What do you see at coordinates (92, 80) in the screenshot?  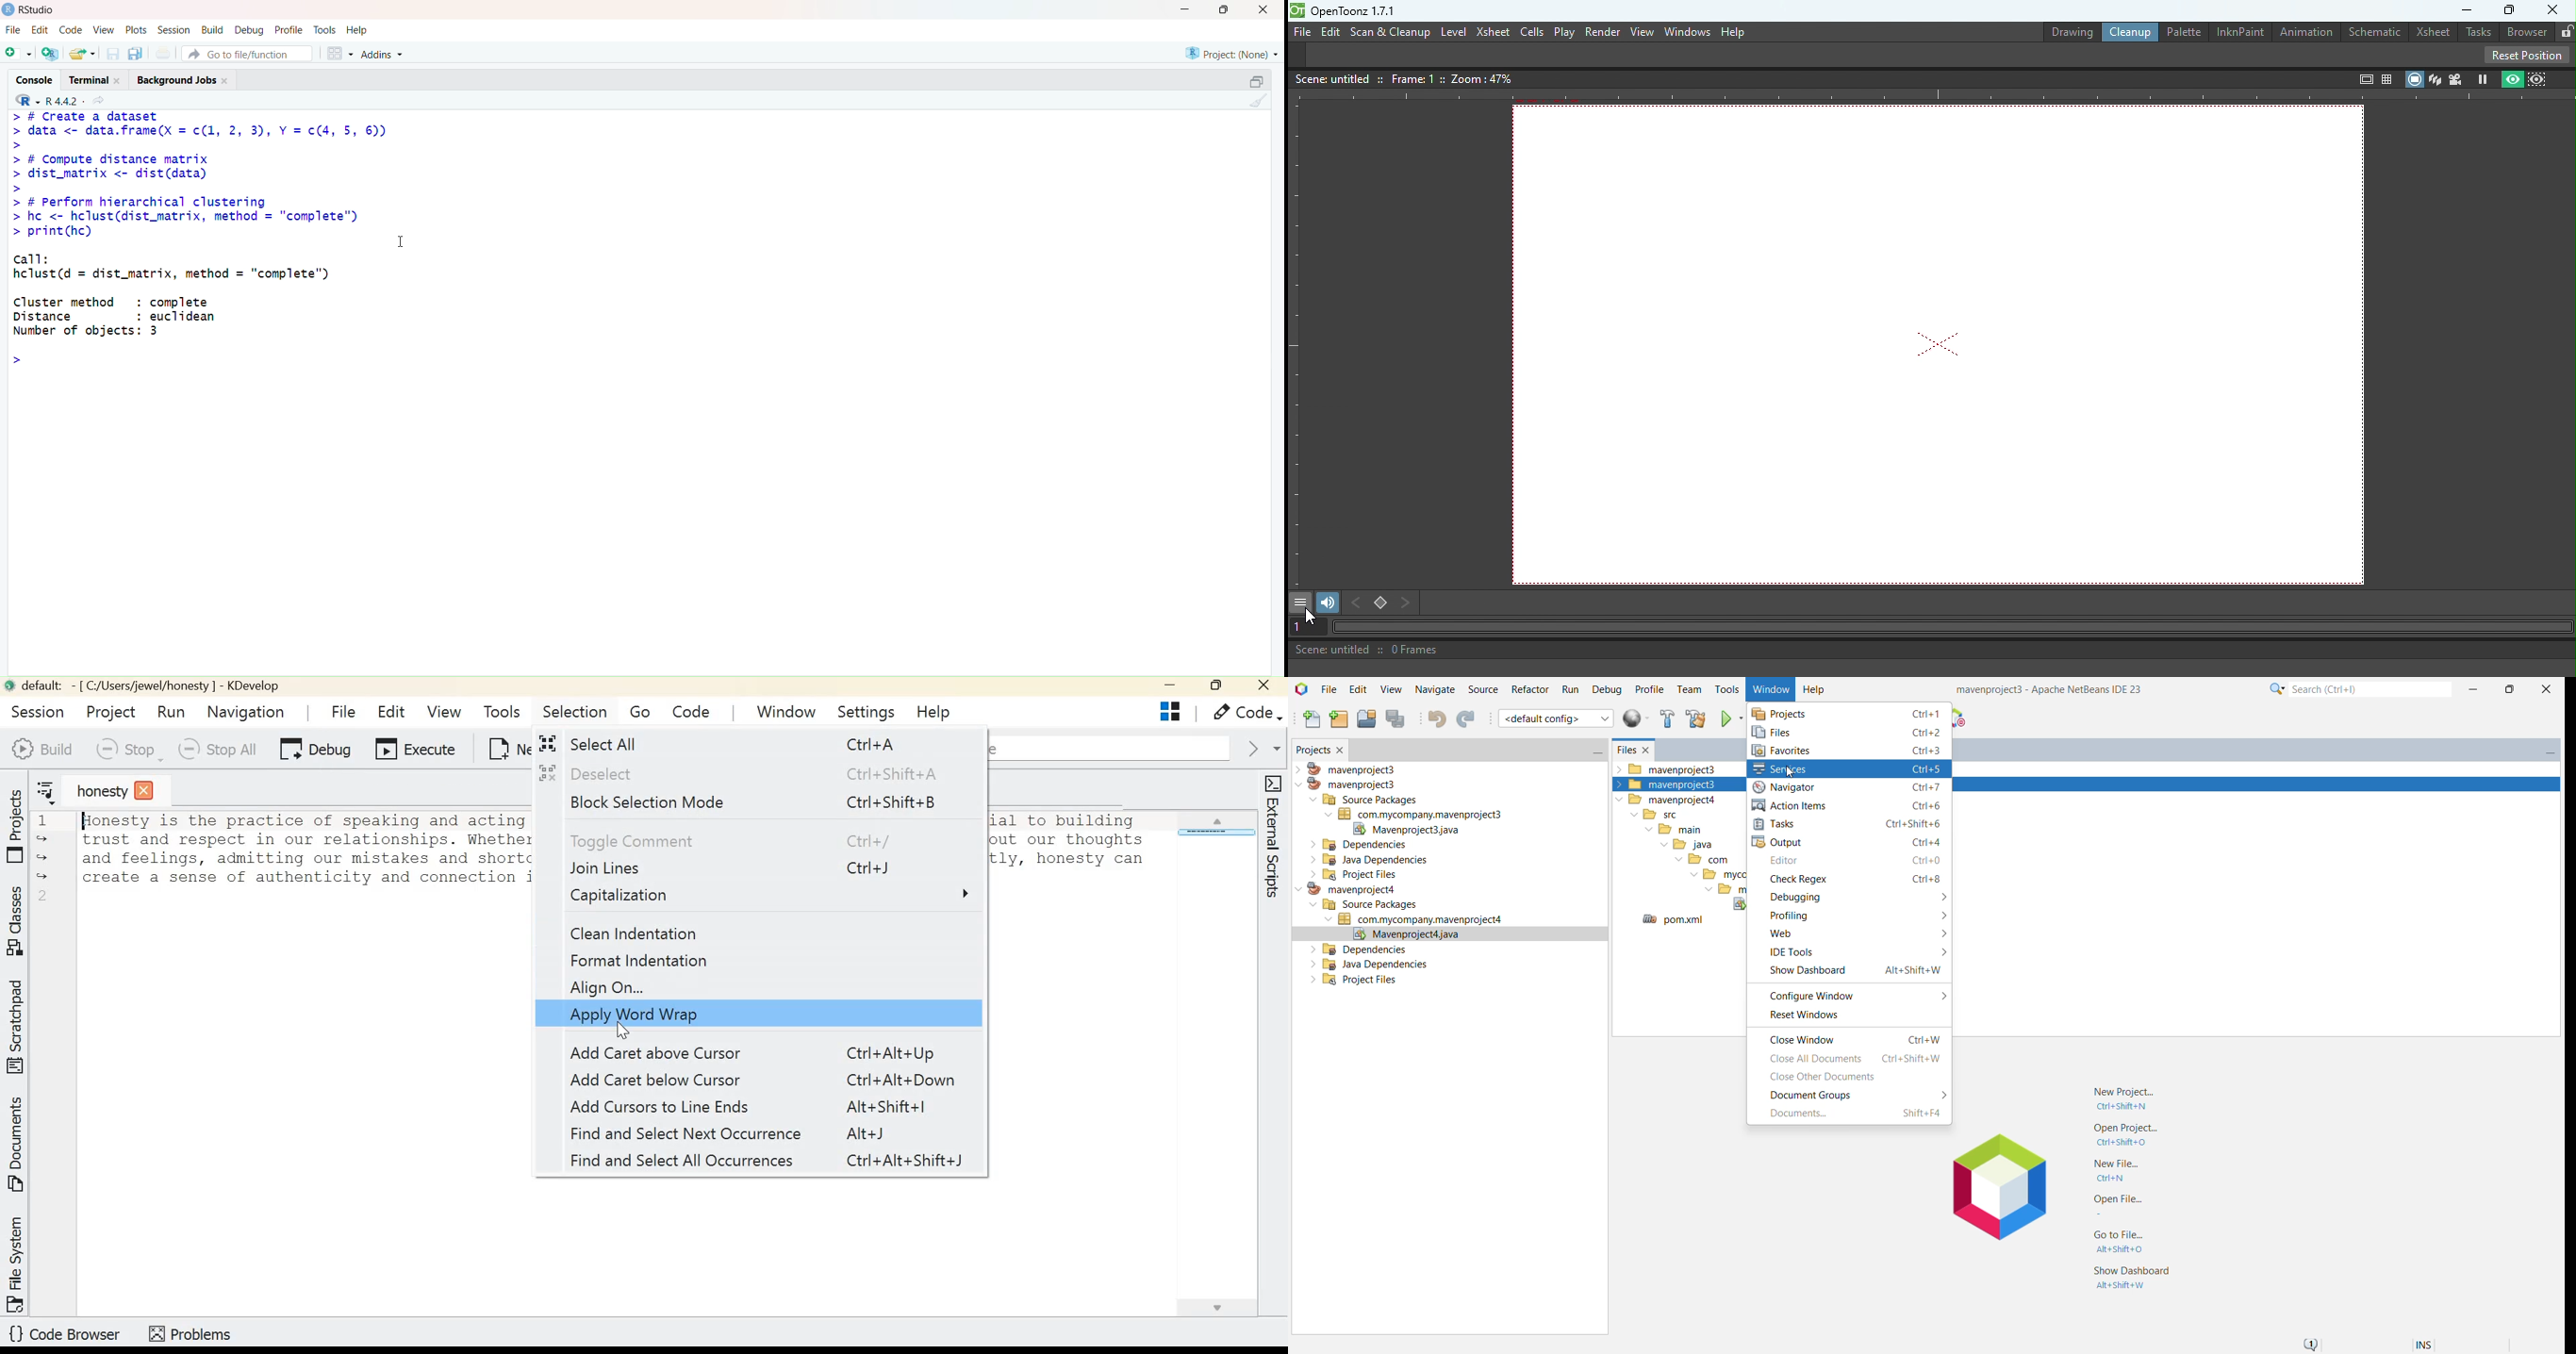 I see `Terminal` at bounding box center [92, 80].